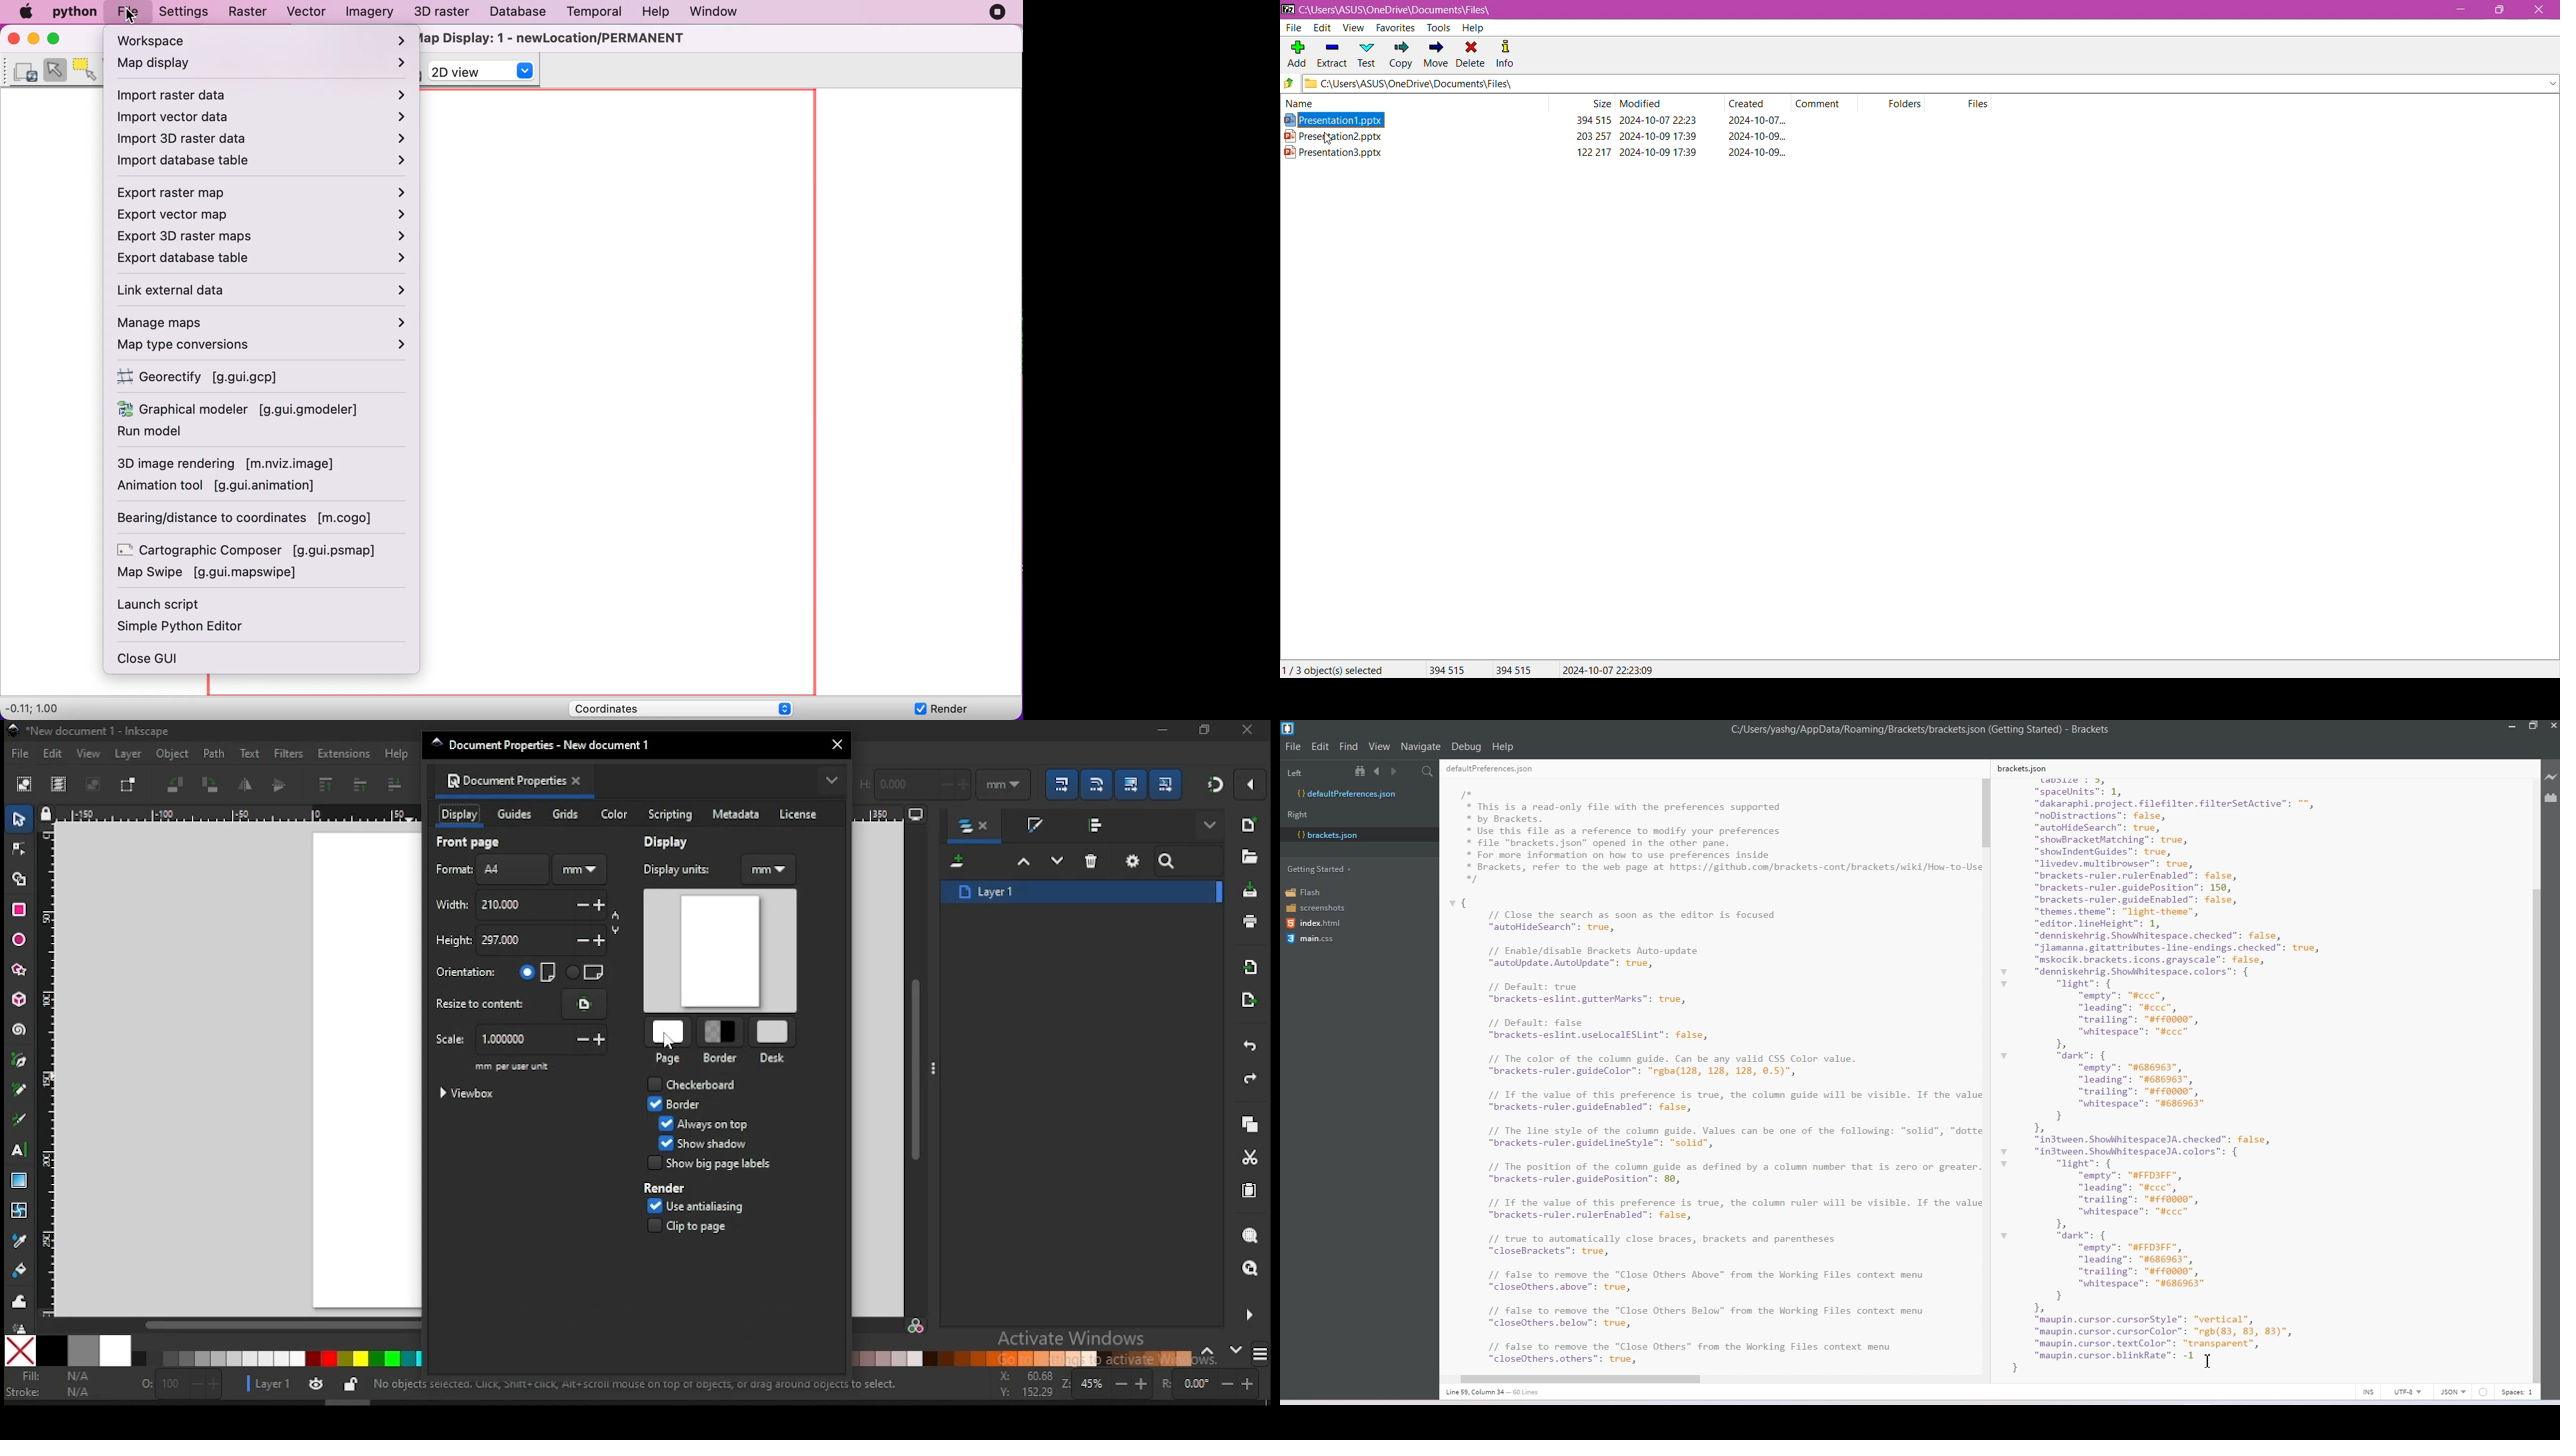  I want to click on display, so click(459, 815).